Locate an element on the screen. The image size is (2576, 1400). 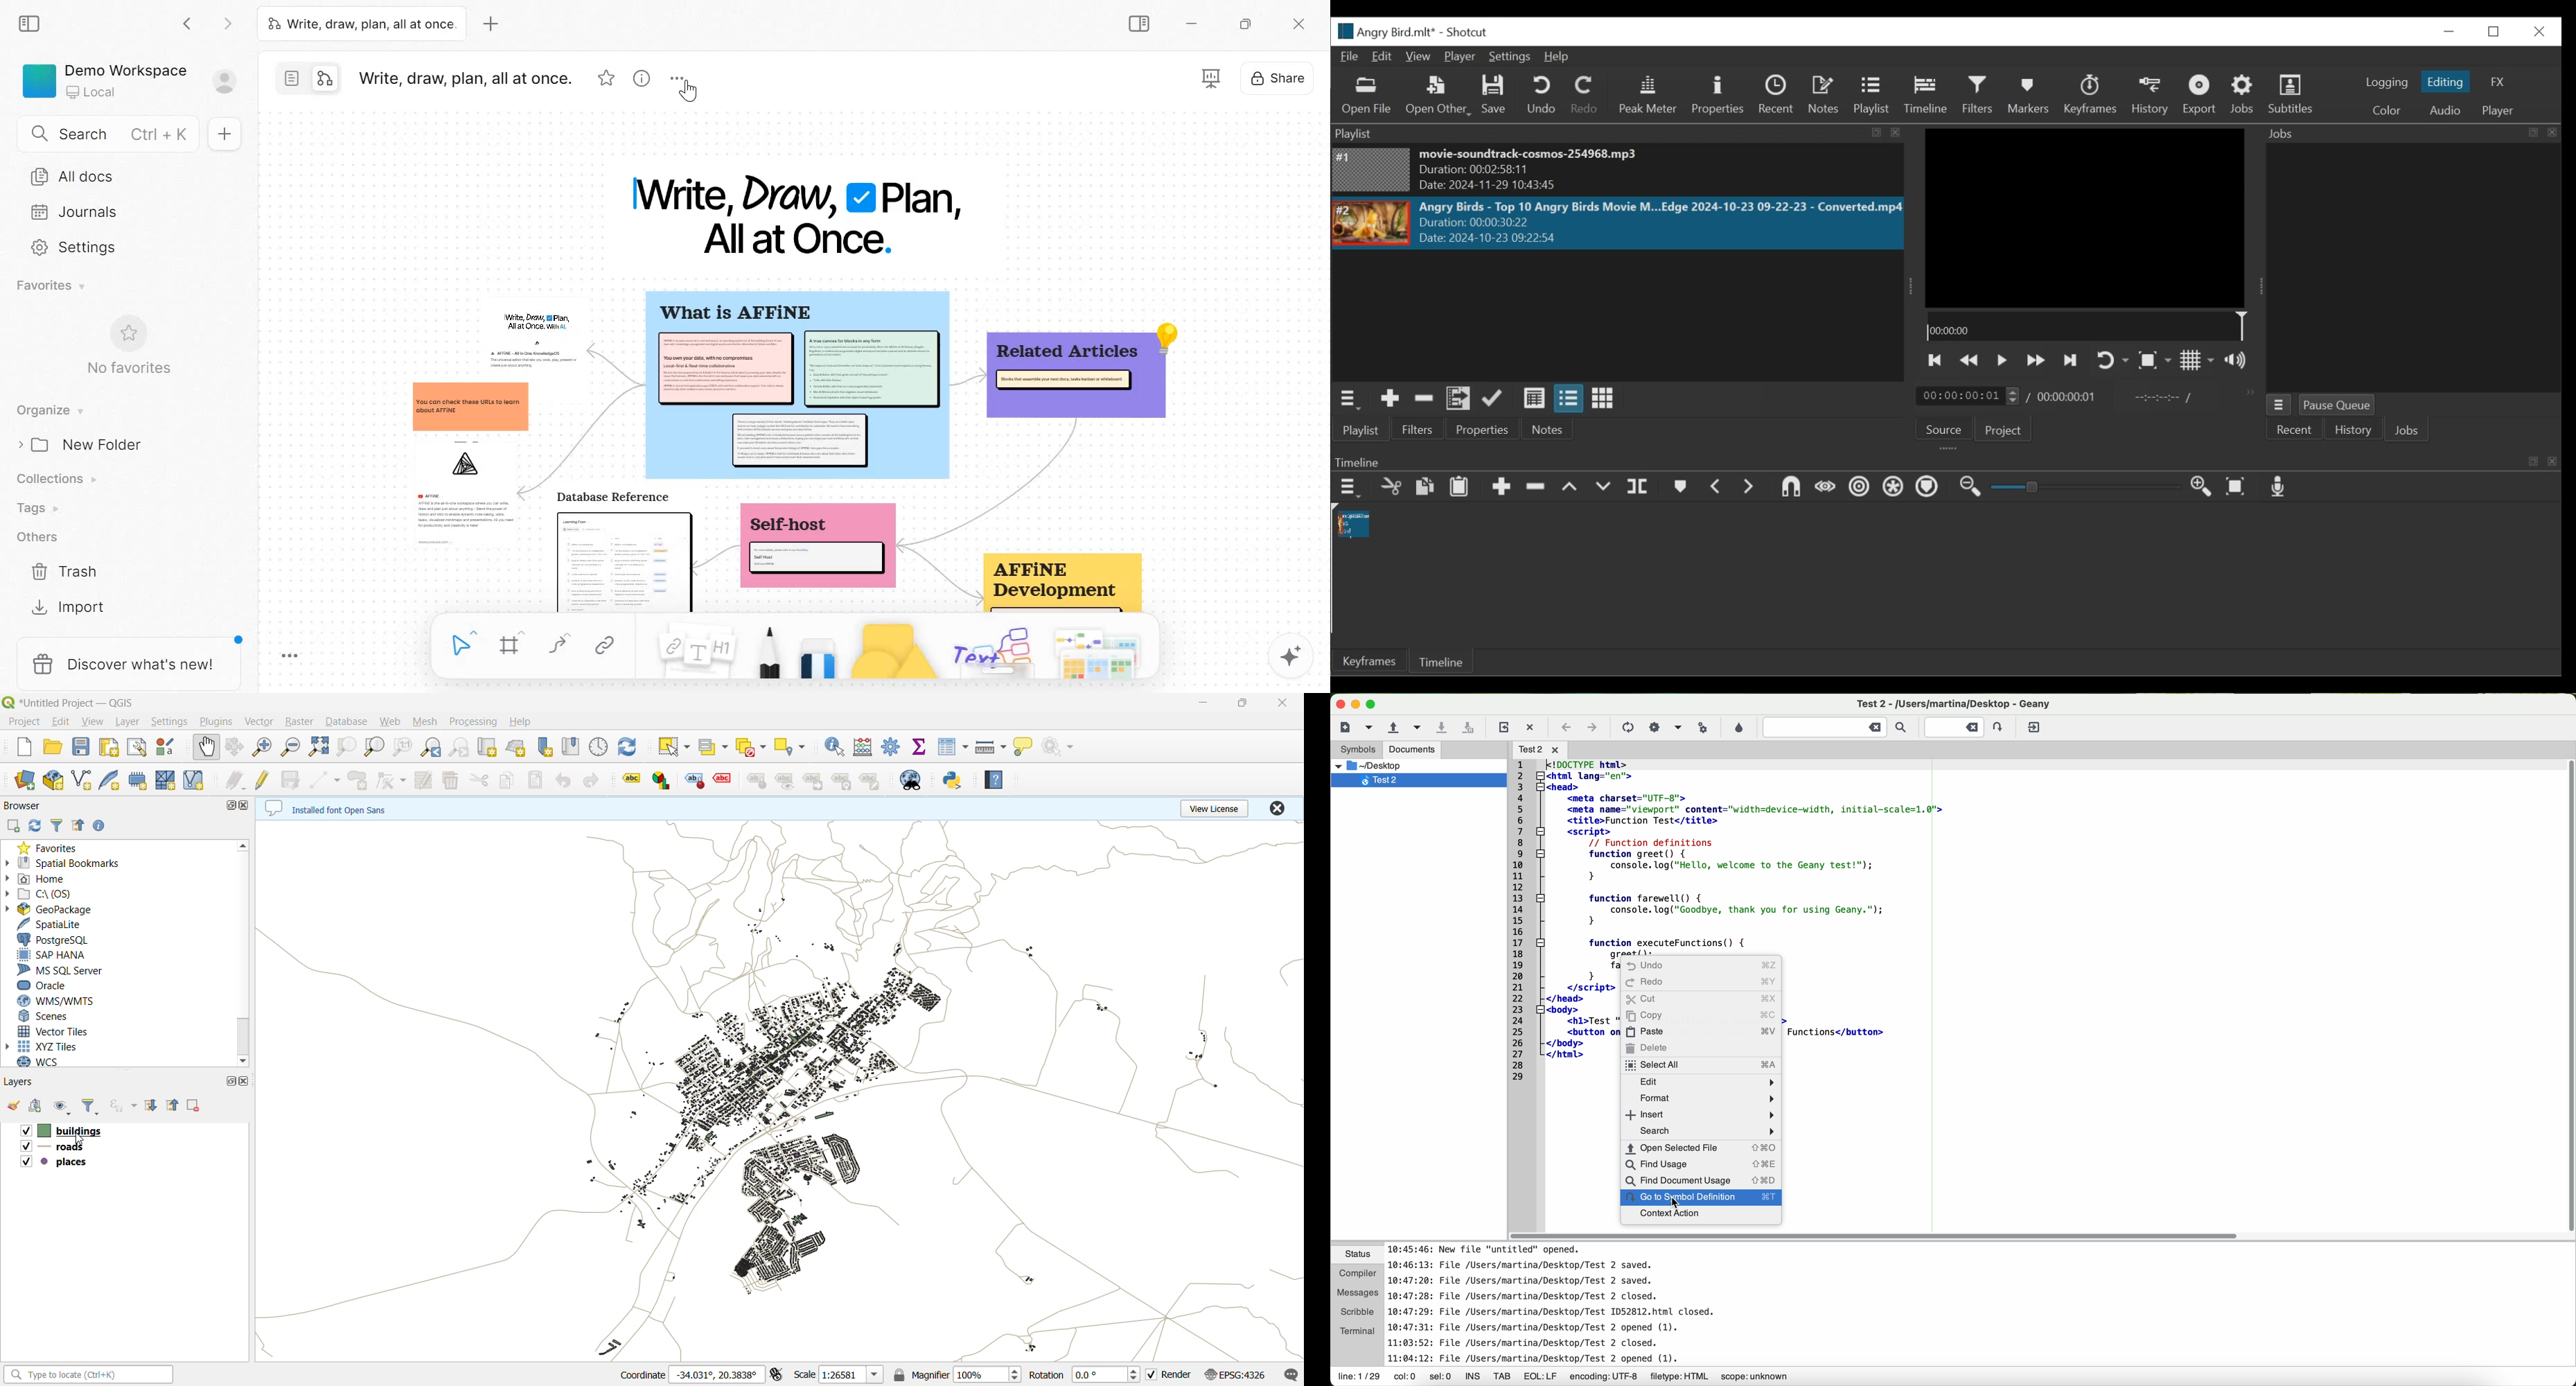
Angry Birds - Top 10 Angry Birds Movie M...Edge 2024-10-23 09-22-23 - Converted.mp4Duration: 00:00:30:22 Date: 2024-10-23 09:22>5 is located at coordinates (1660, 223).